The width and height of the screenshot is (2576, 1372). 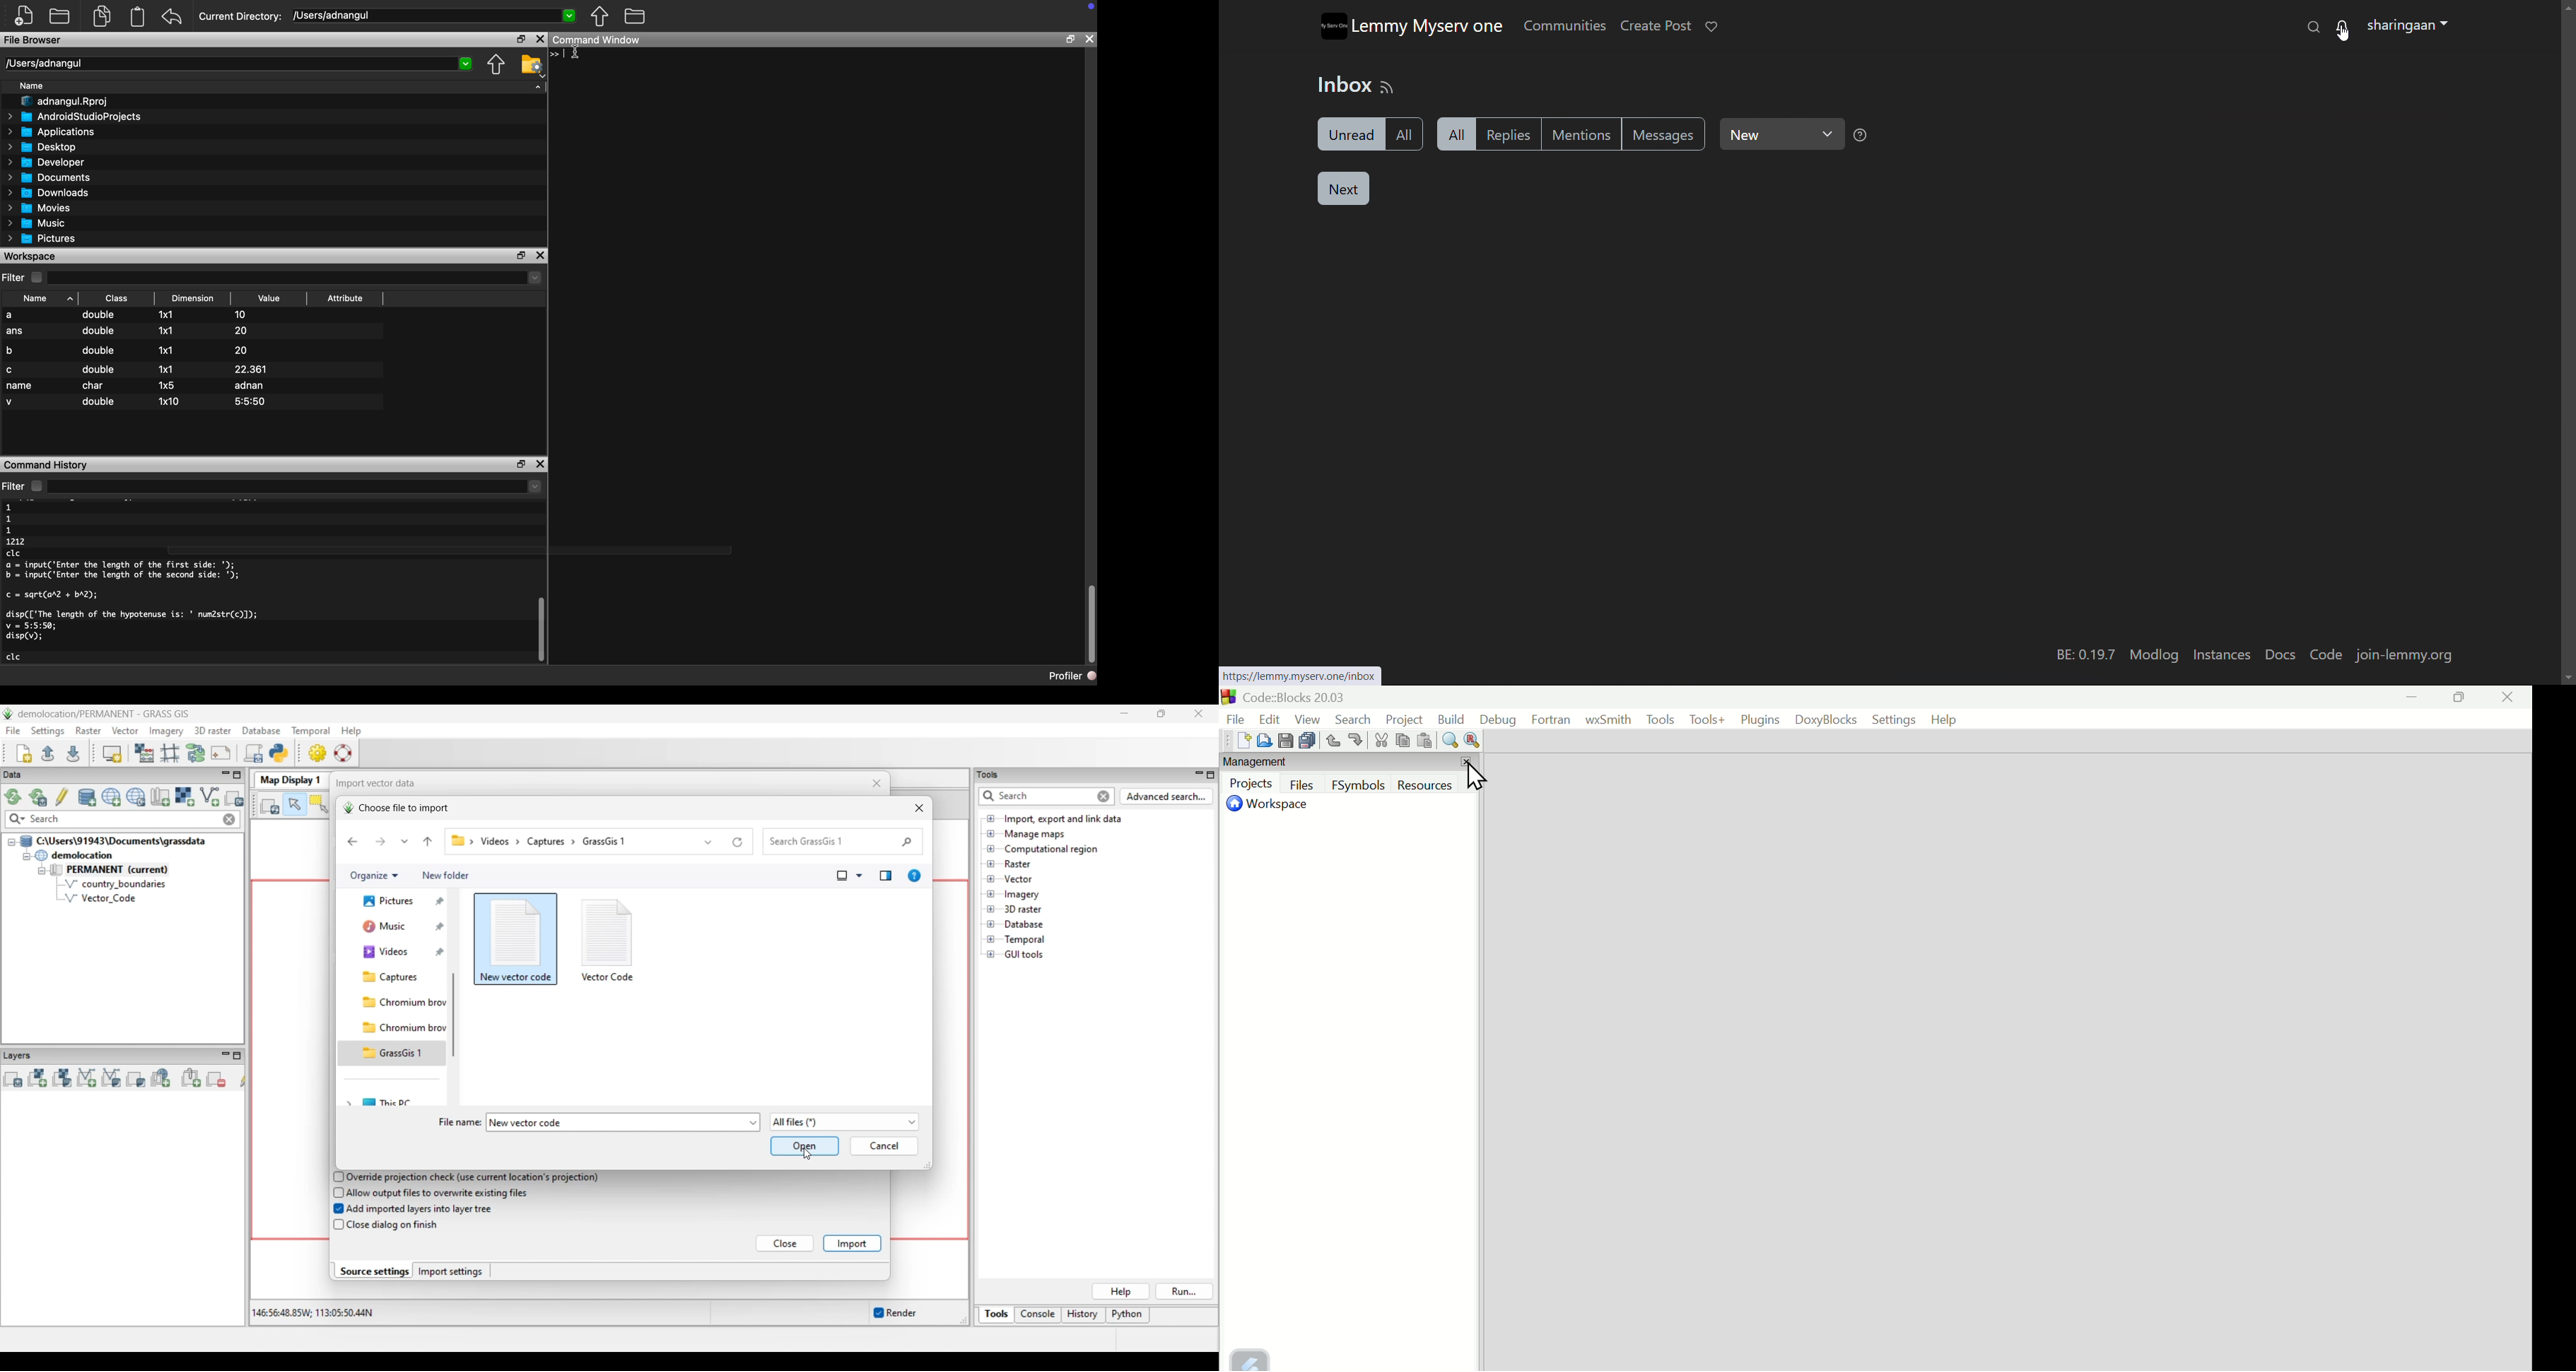 What do you see at coordinates (2414, 696) in the screenshot?
I see `minimize` at bounding box center [2414, 696].